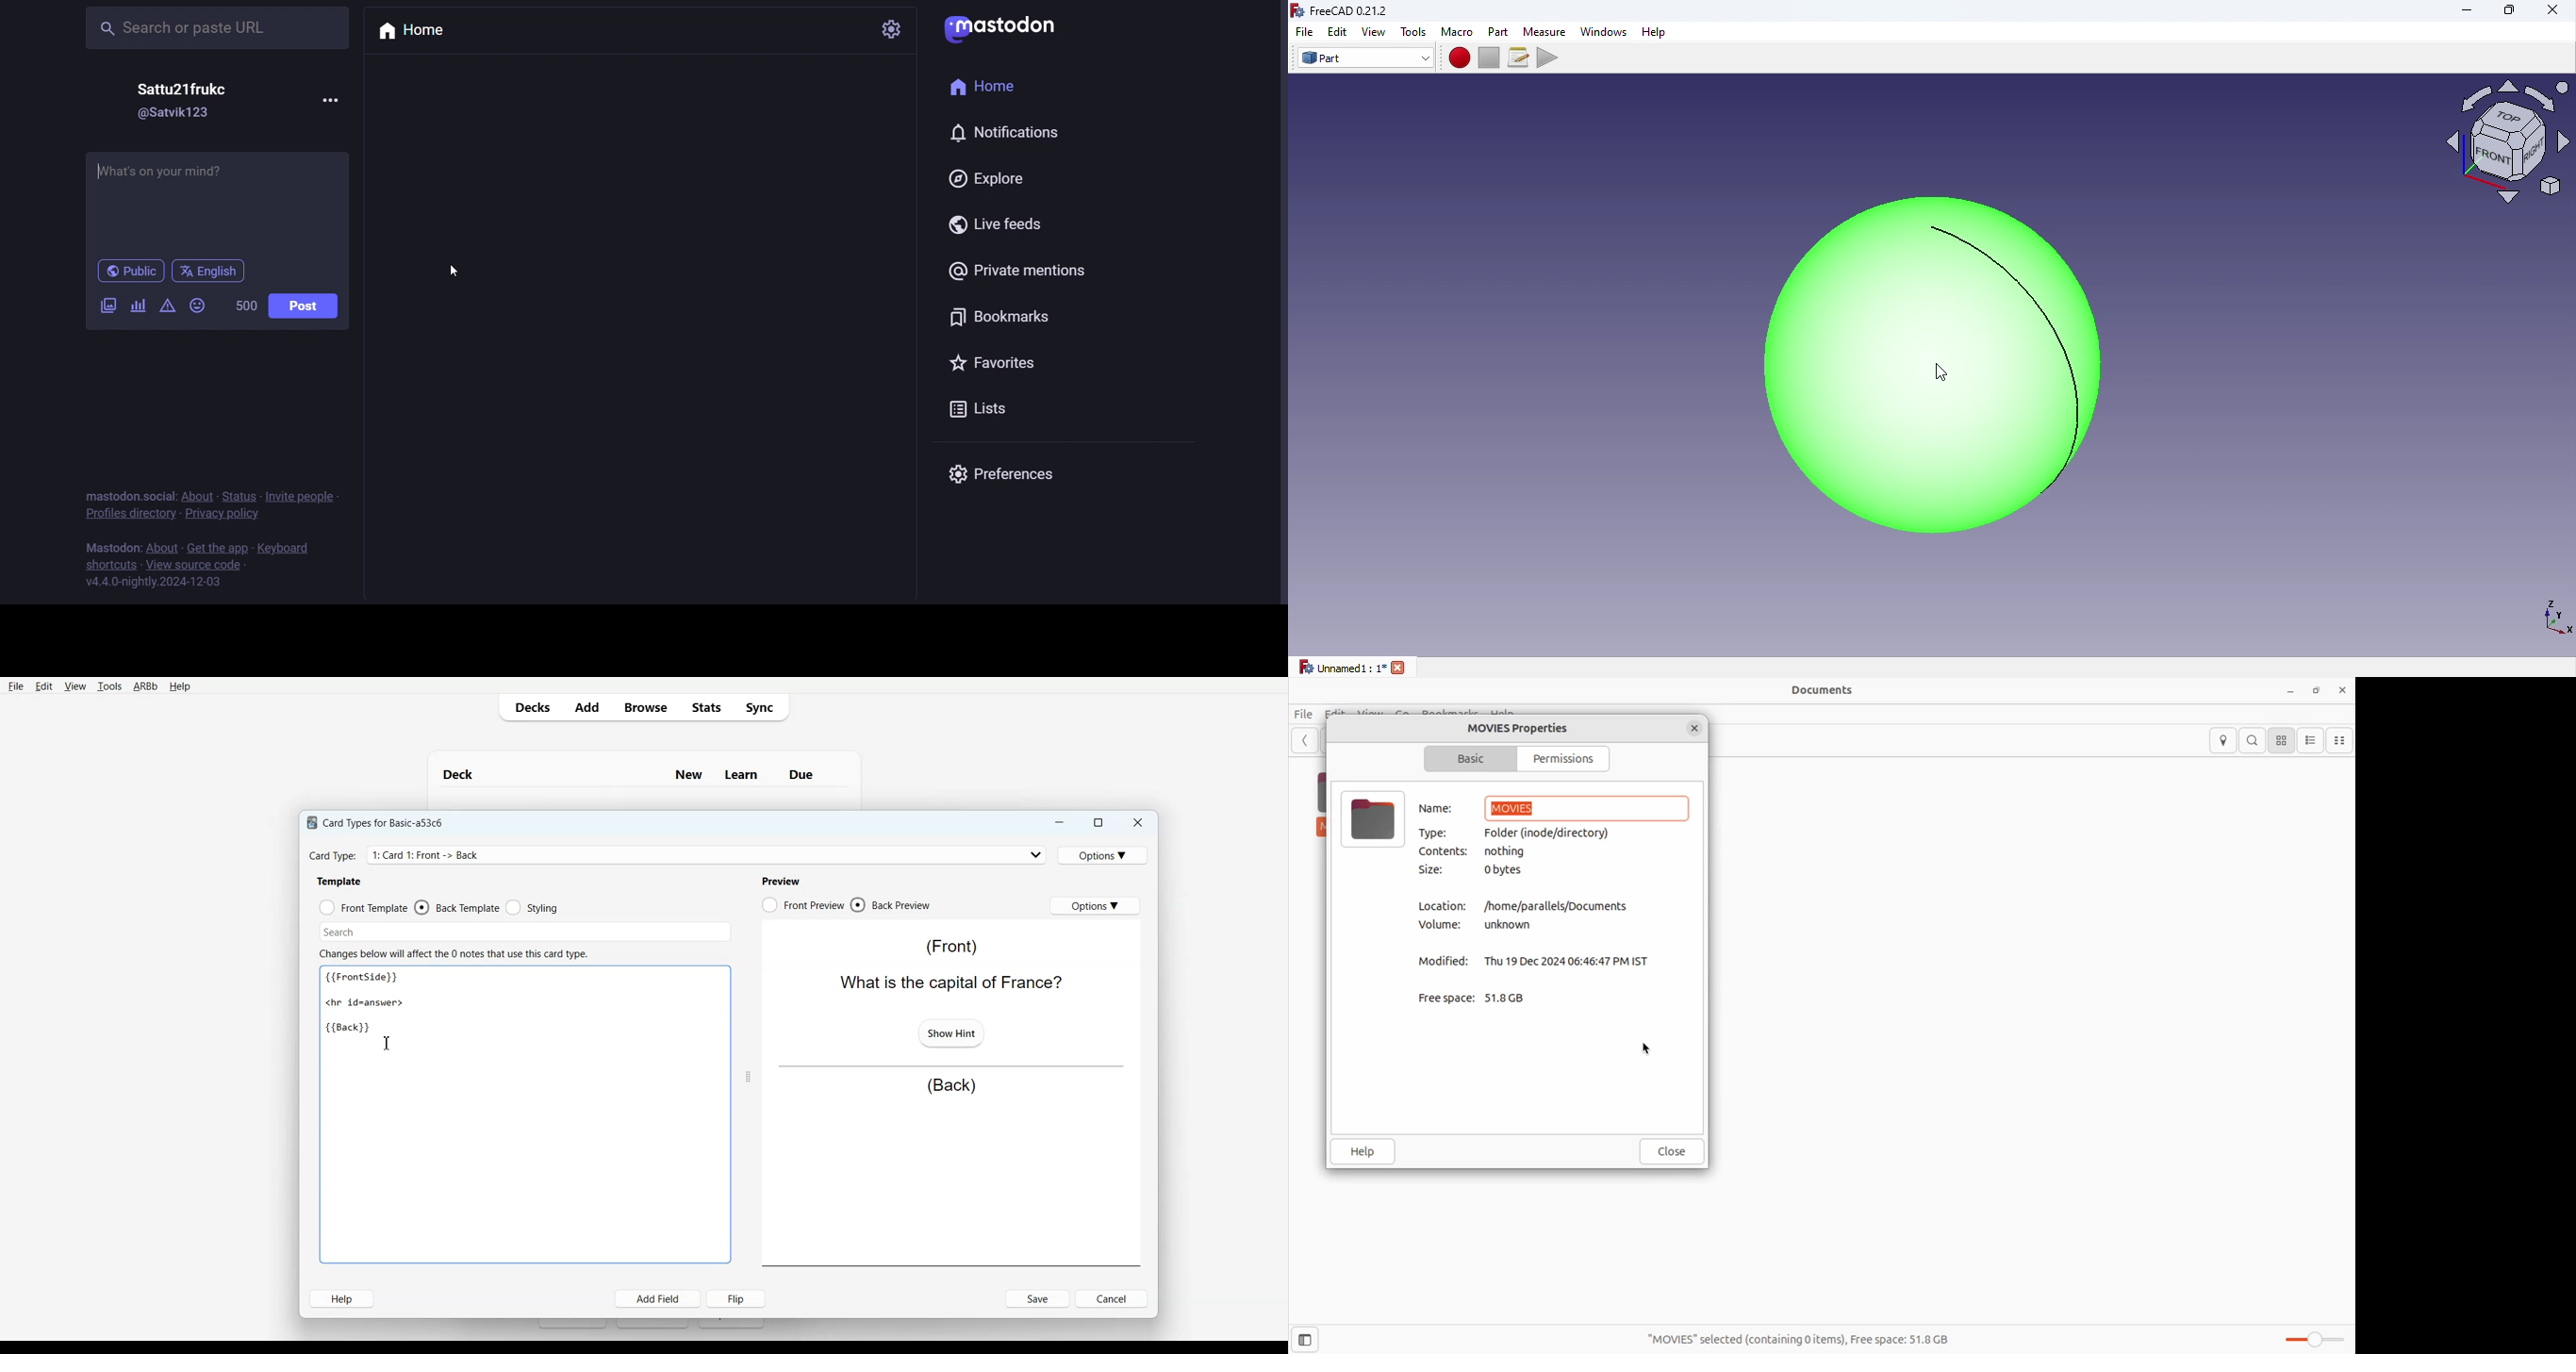 This screenshot has width=2576, height=1372. Describe the element at coordinates (1941, 372) in the screenshot. I see `cursor` at that location.